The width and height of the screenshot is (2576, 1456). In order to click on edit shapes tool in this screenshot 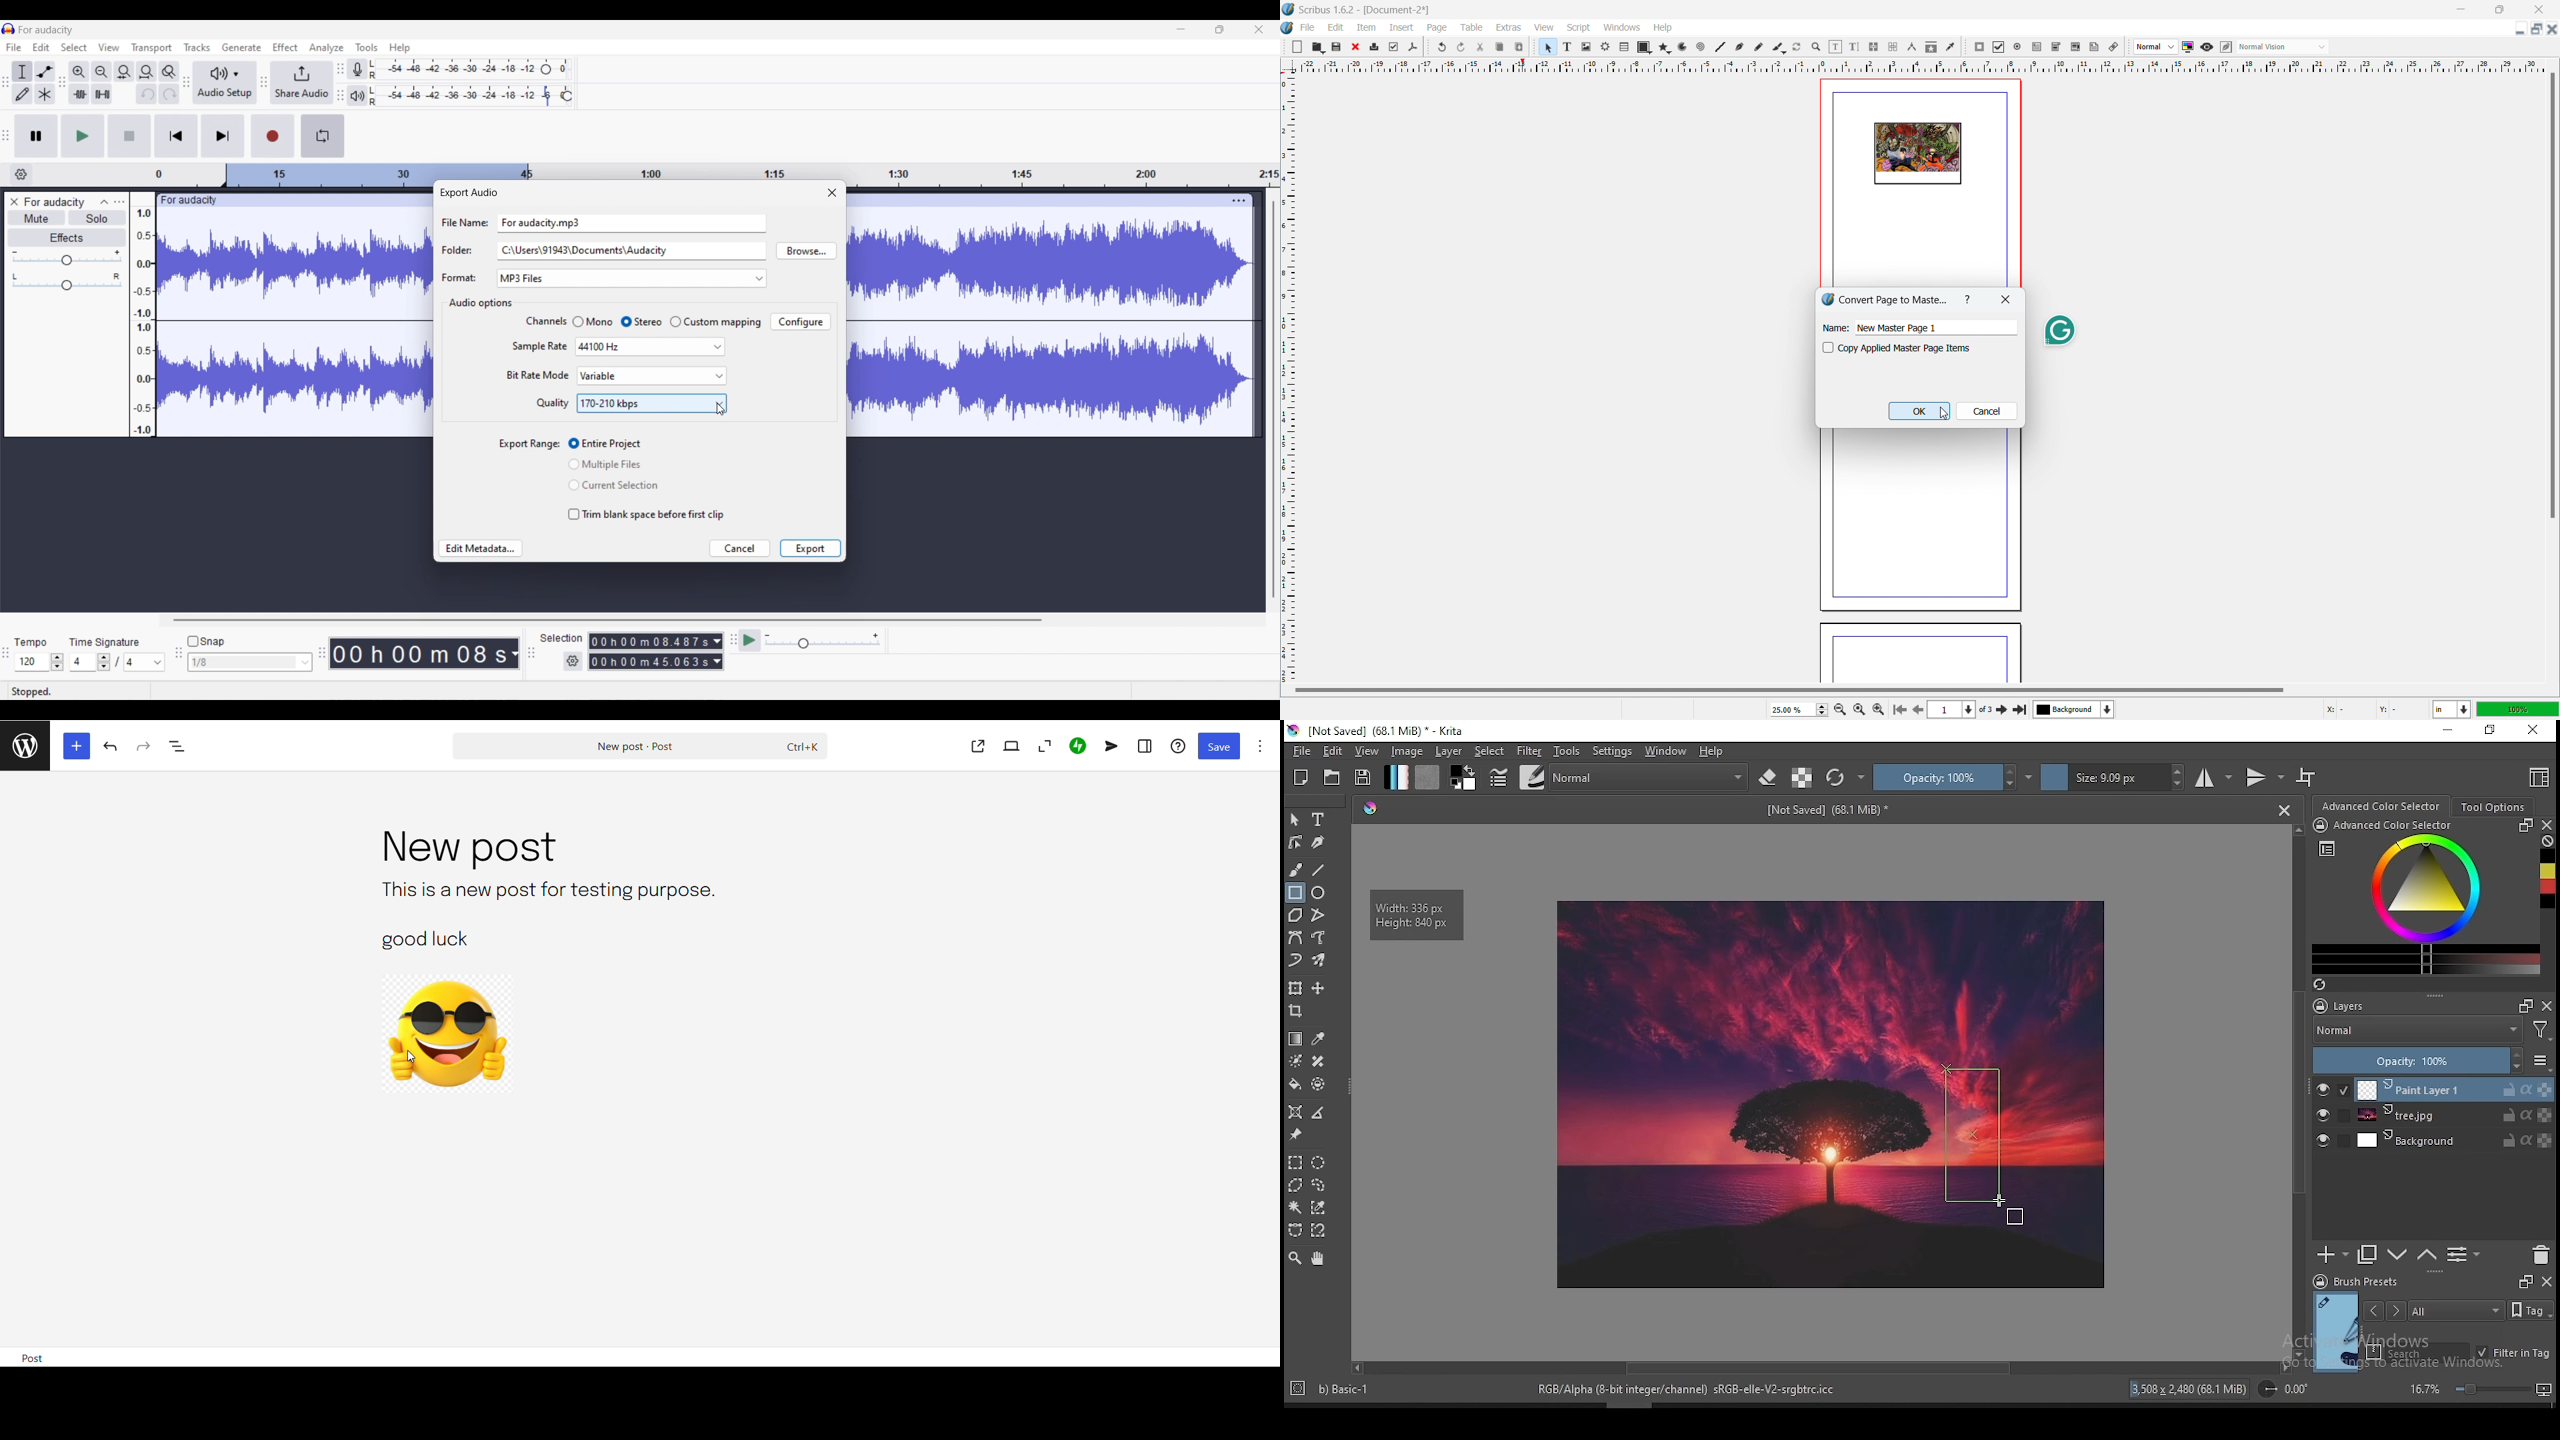, I will do `click(1296, 841)`.